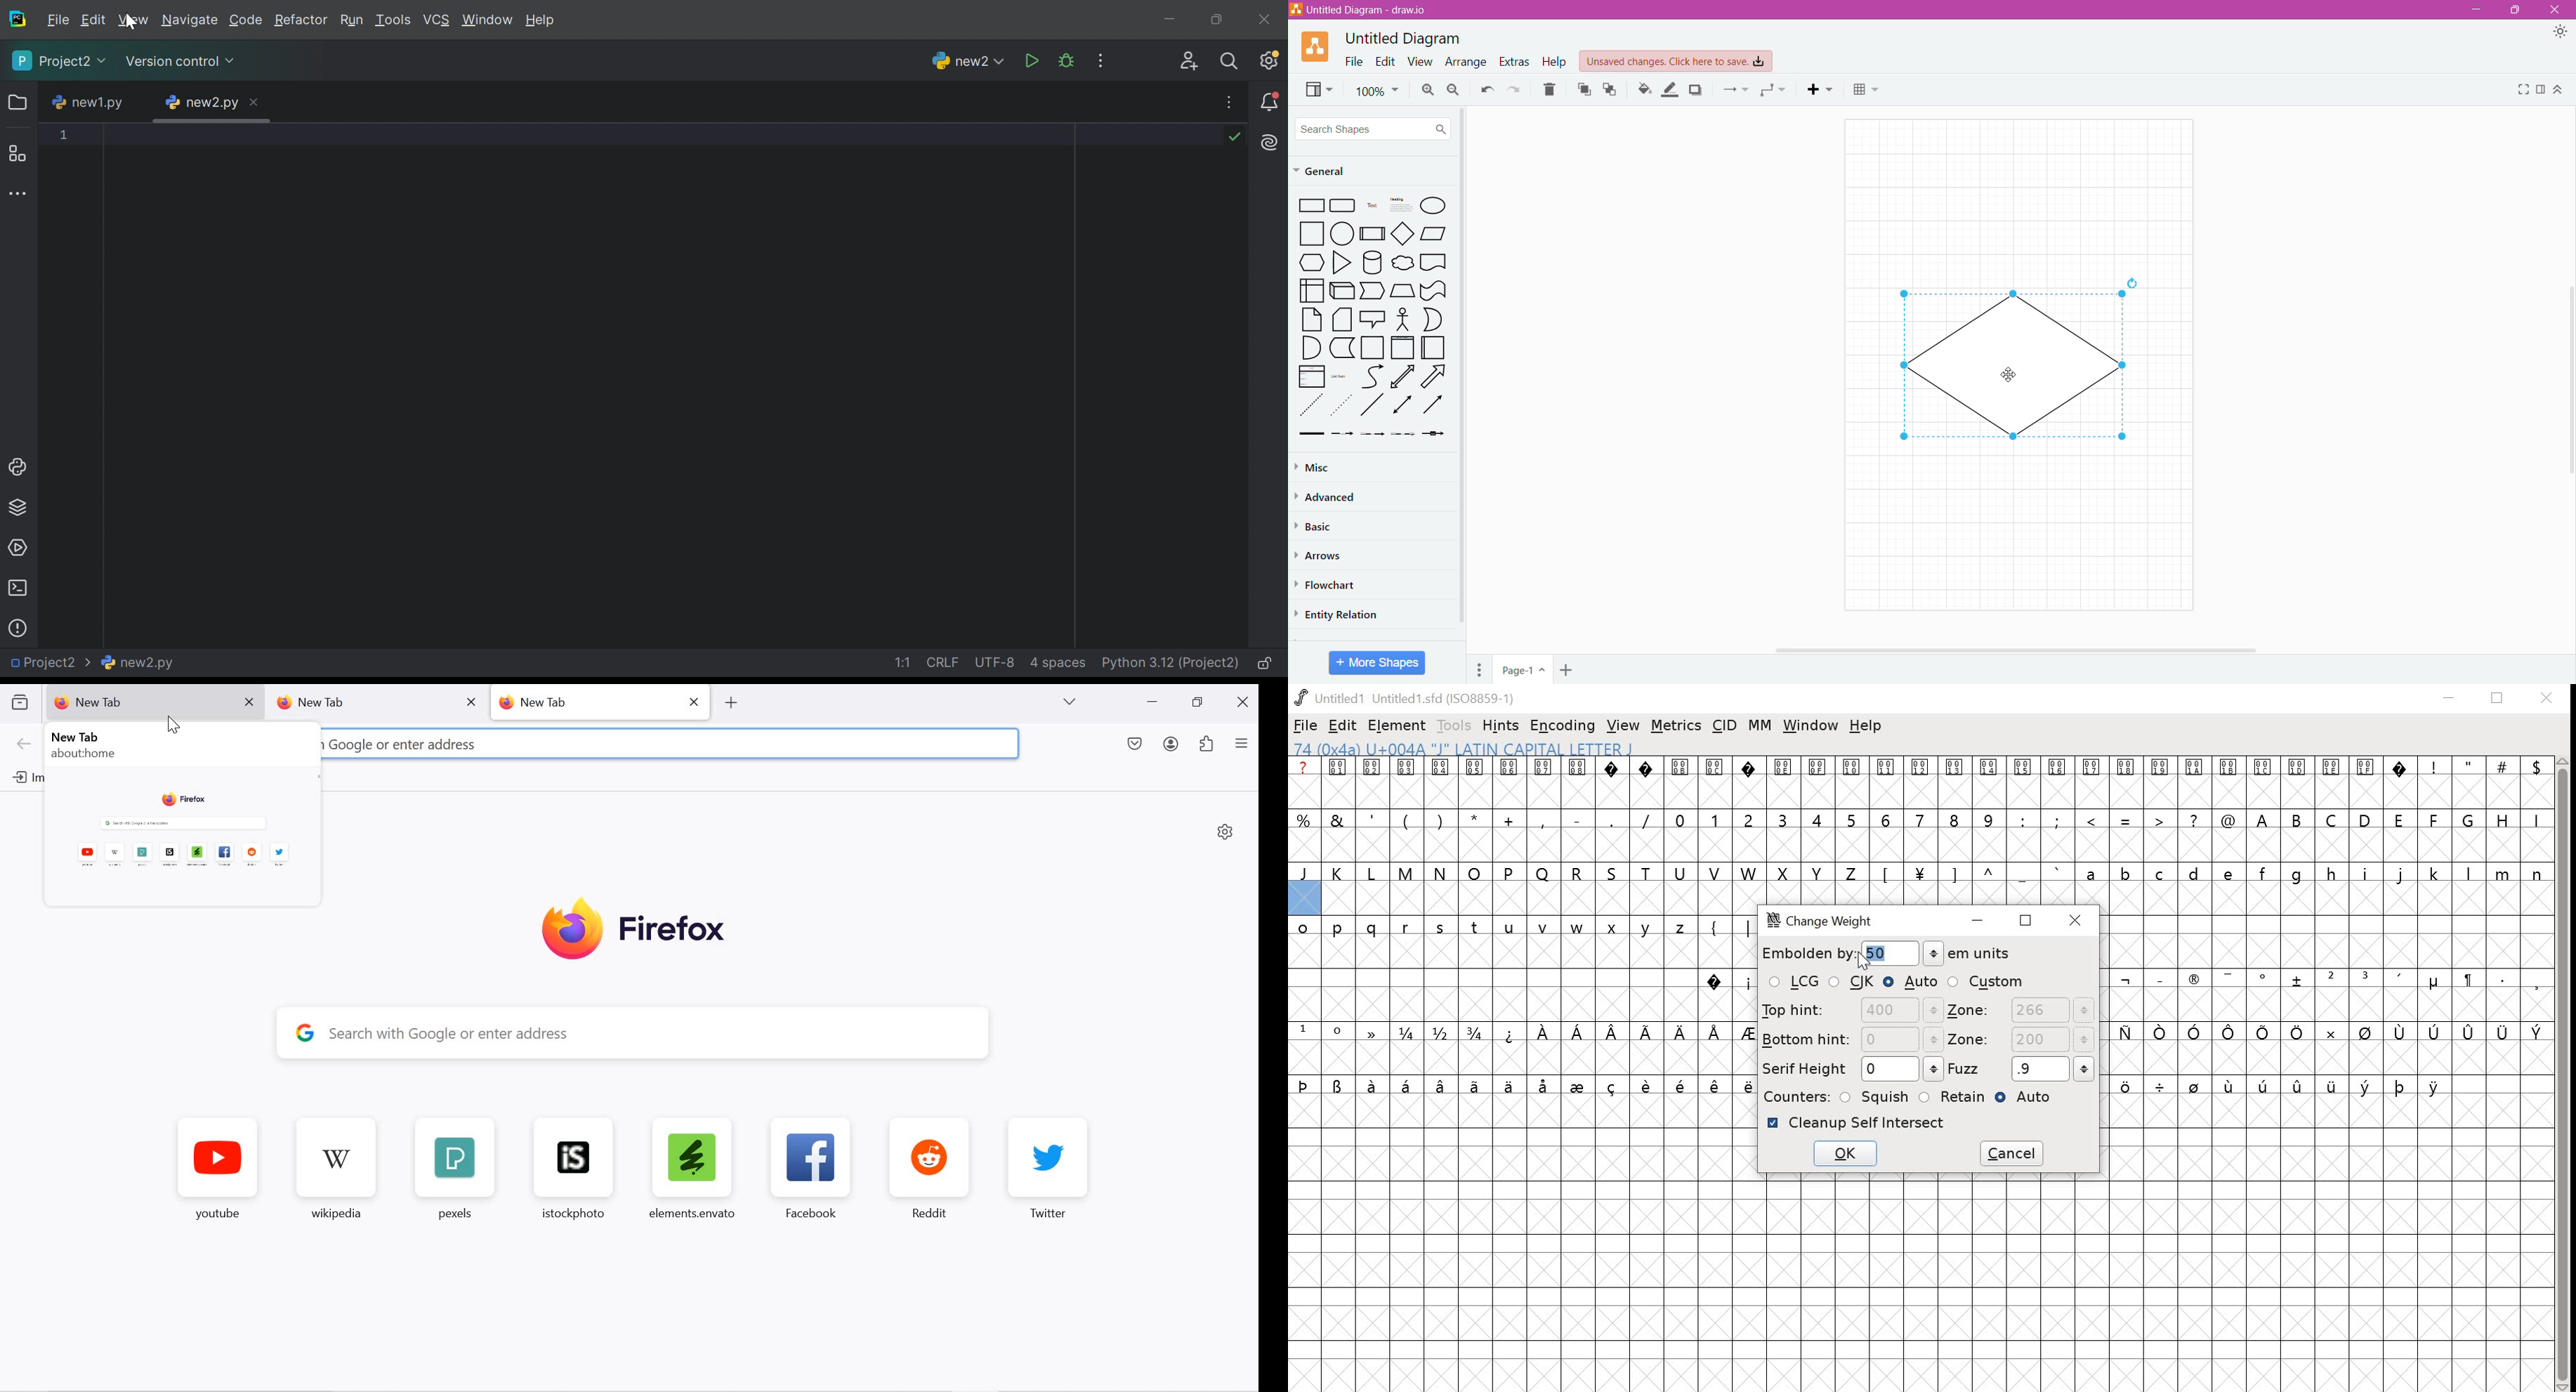 This screenshot has width=2576, height=1400. Describe the element at coordinates (1849, 767) in the screenshot. I see `glyph symbols` at that location.